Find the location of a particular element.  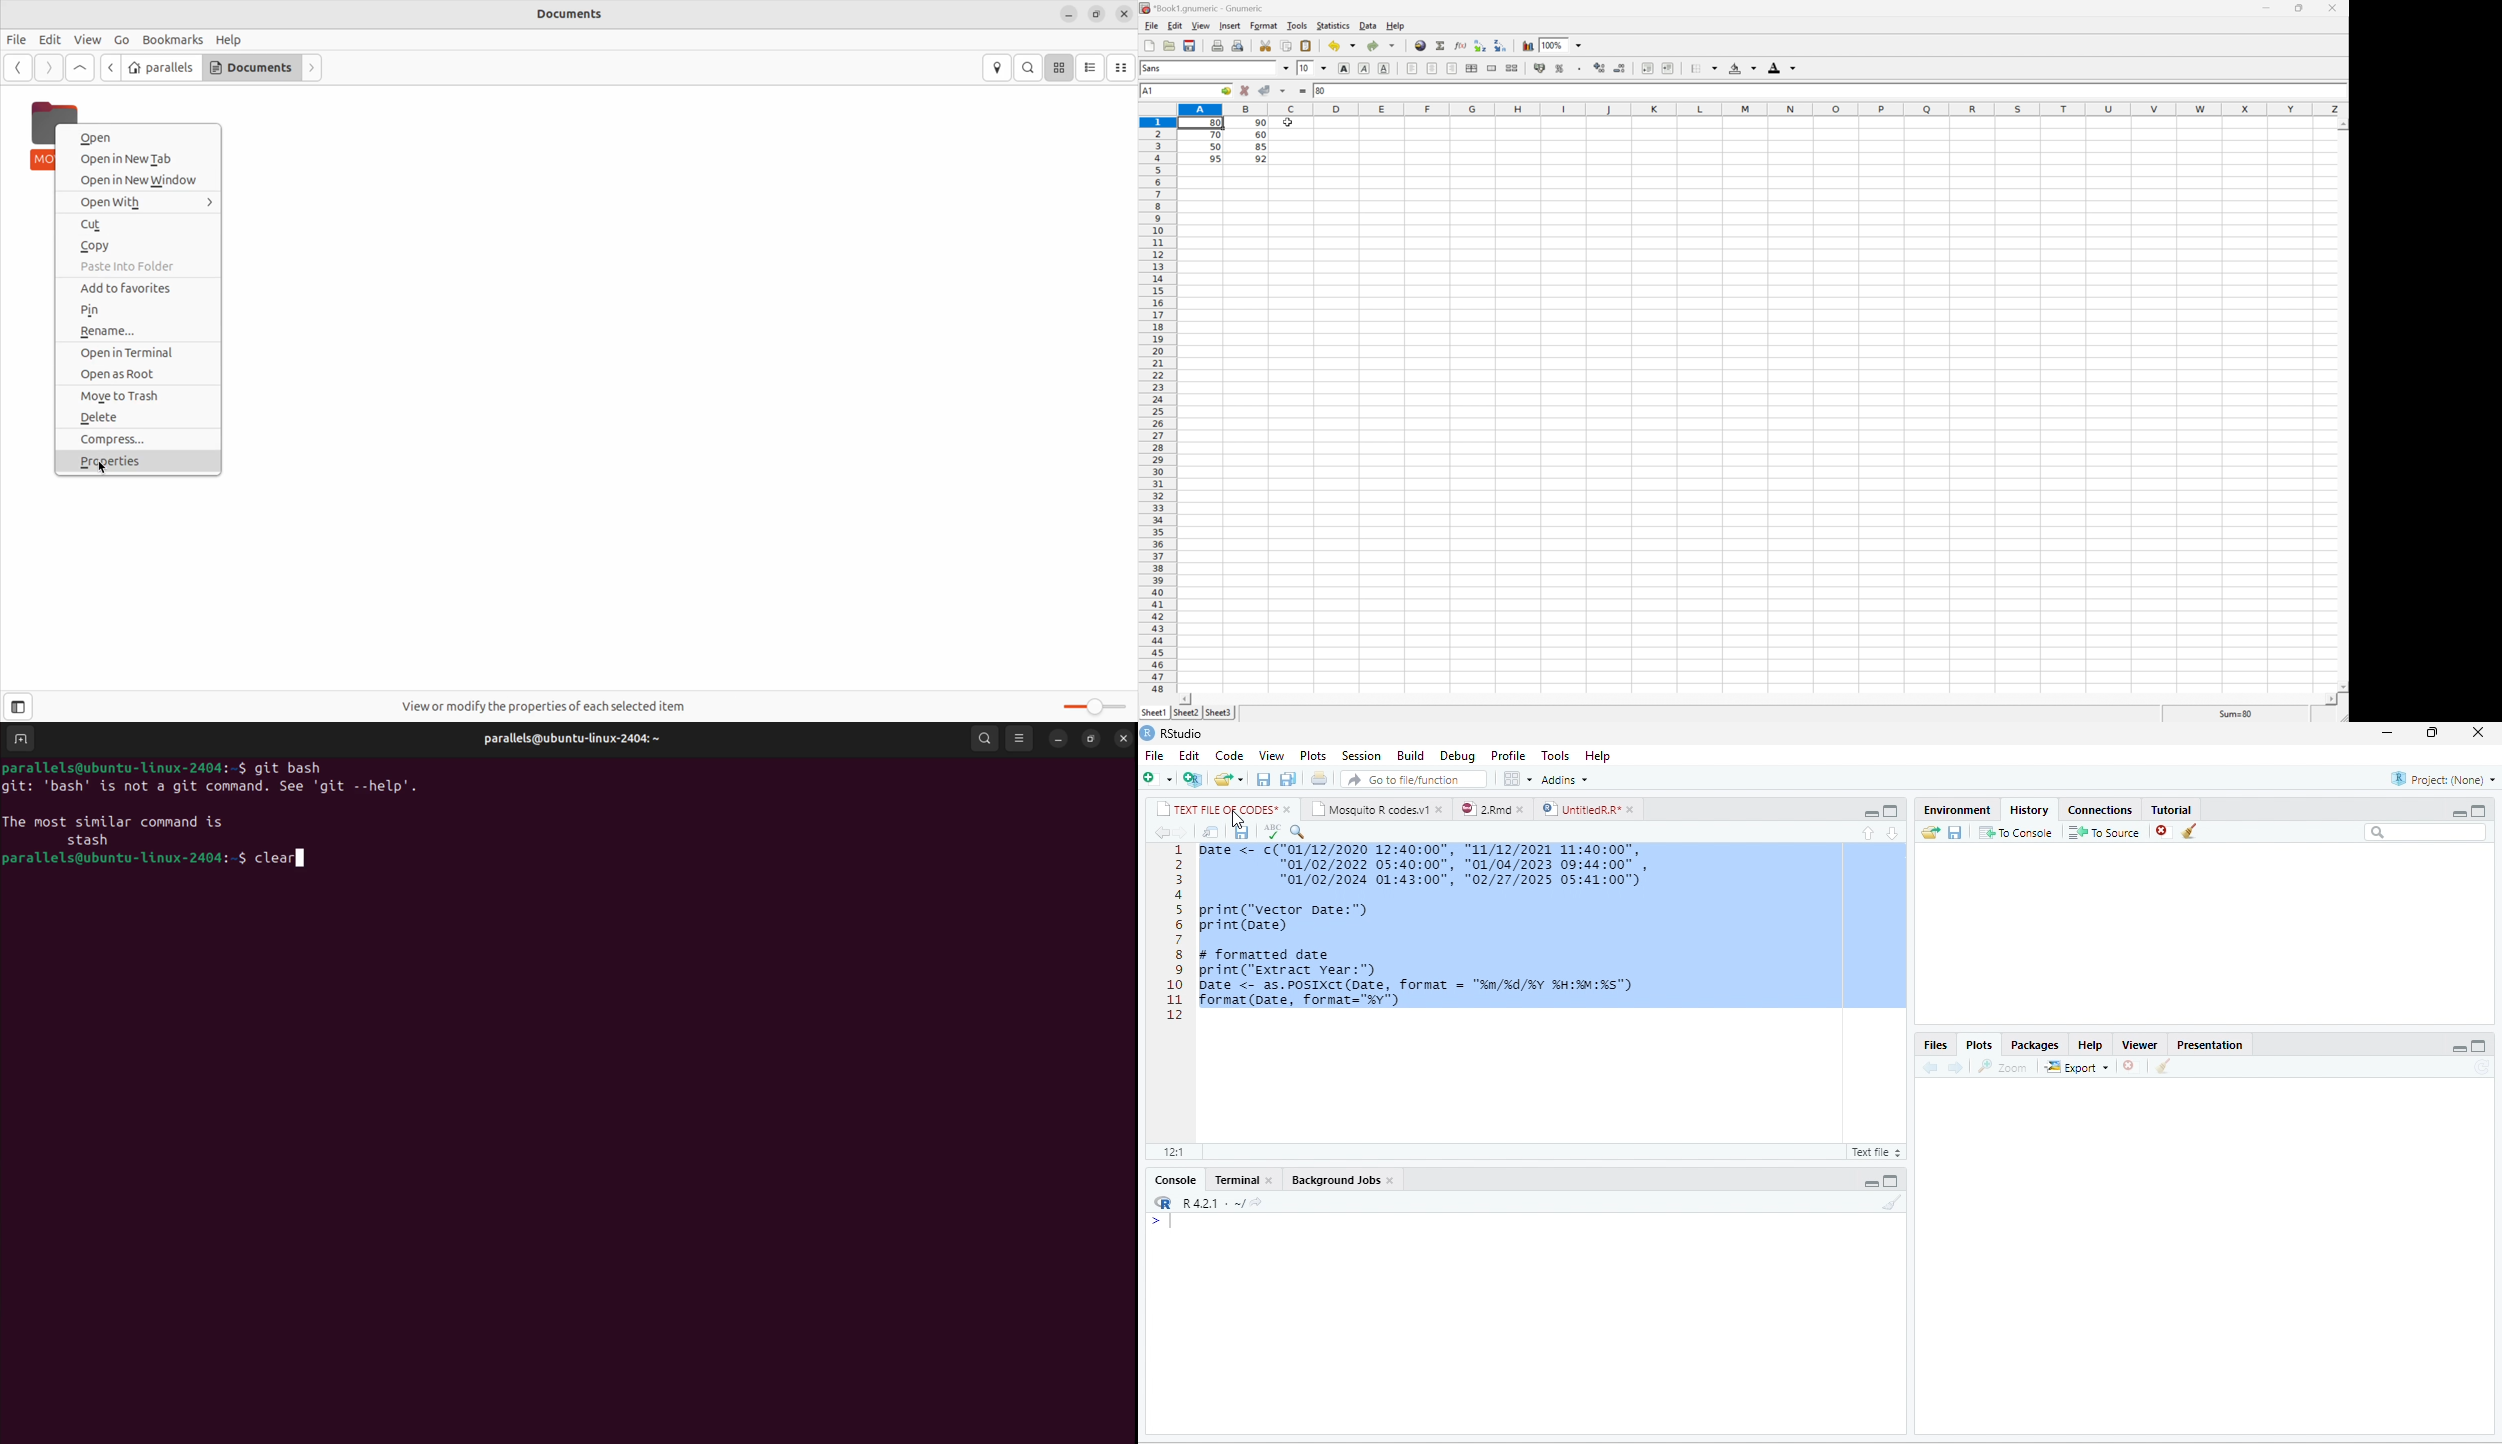

up is located at coordinates (1868, 833).